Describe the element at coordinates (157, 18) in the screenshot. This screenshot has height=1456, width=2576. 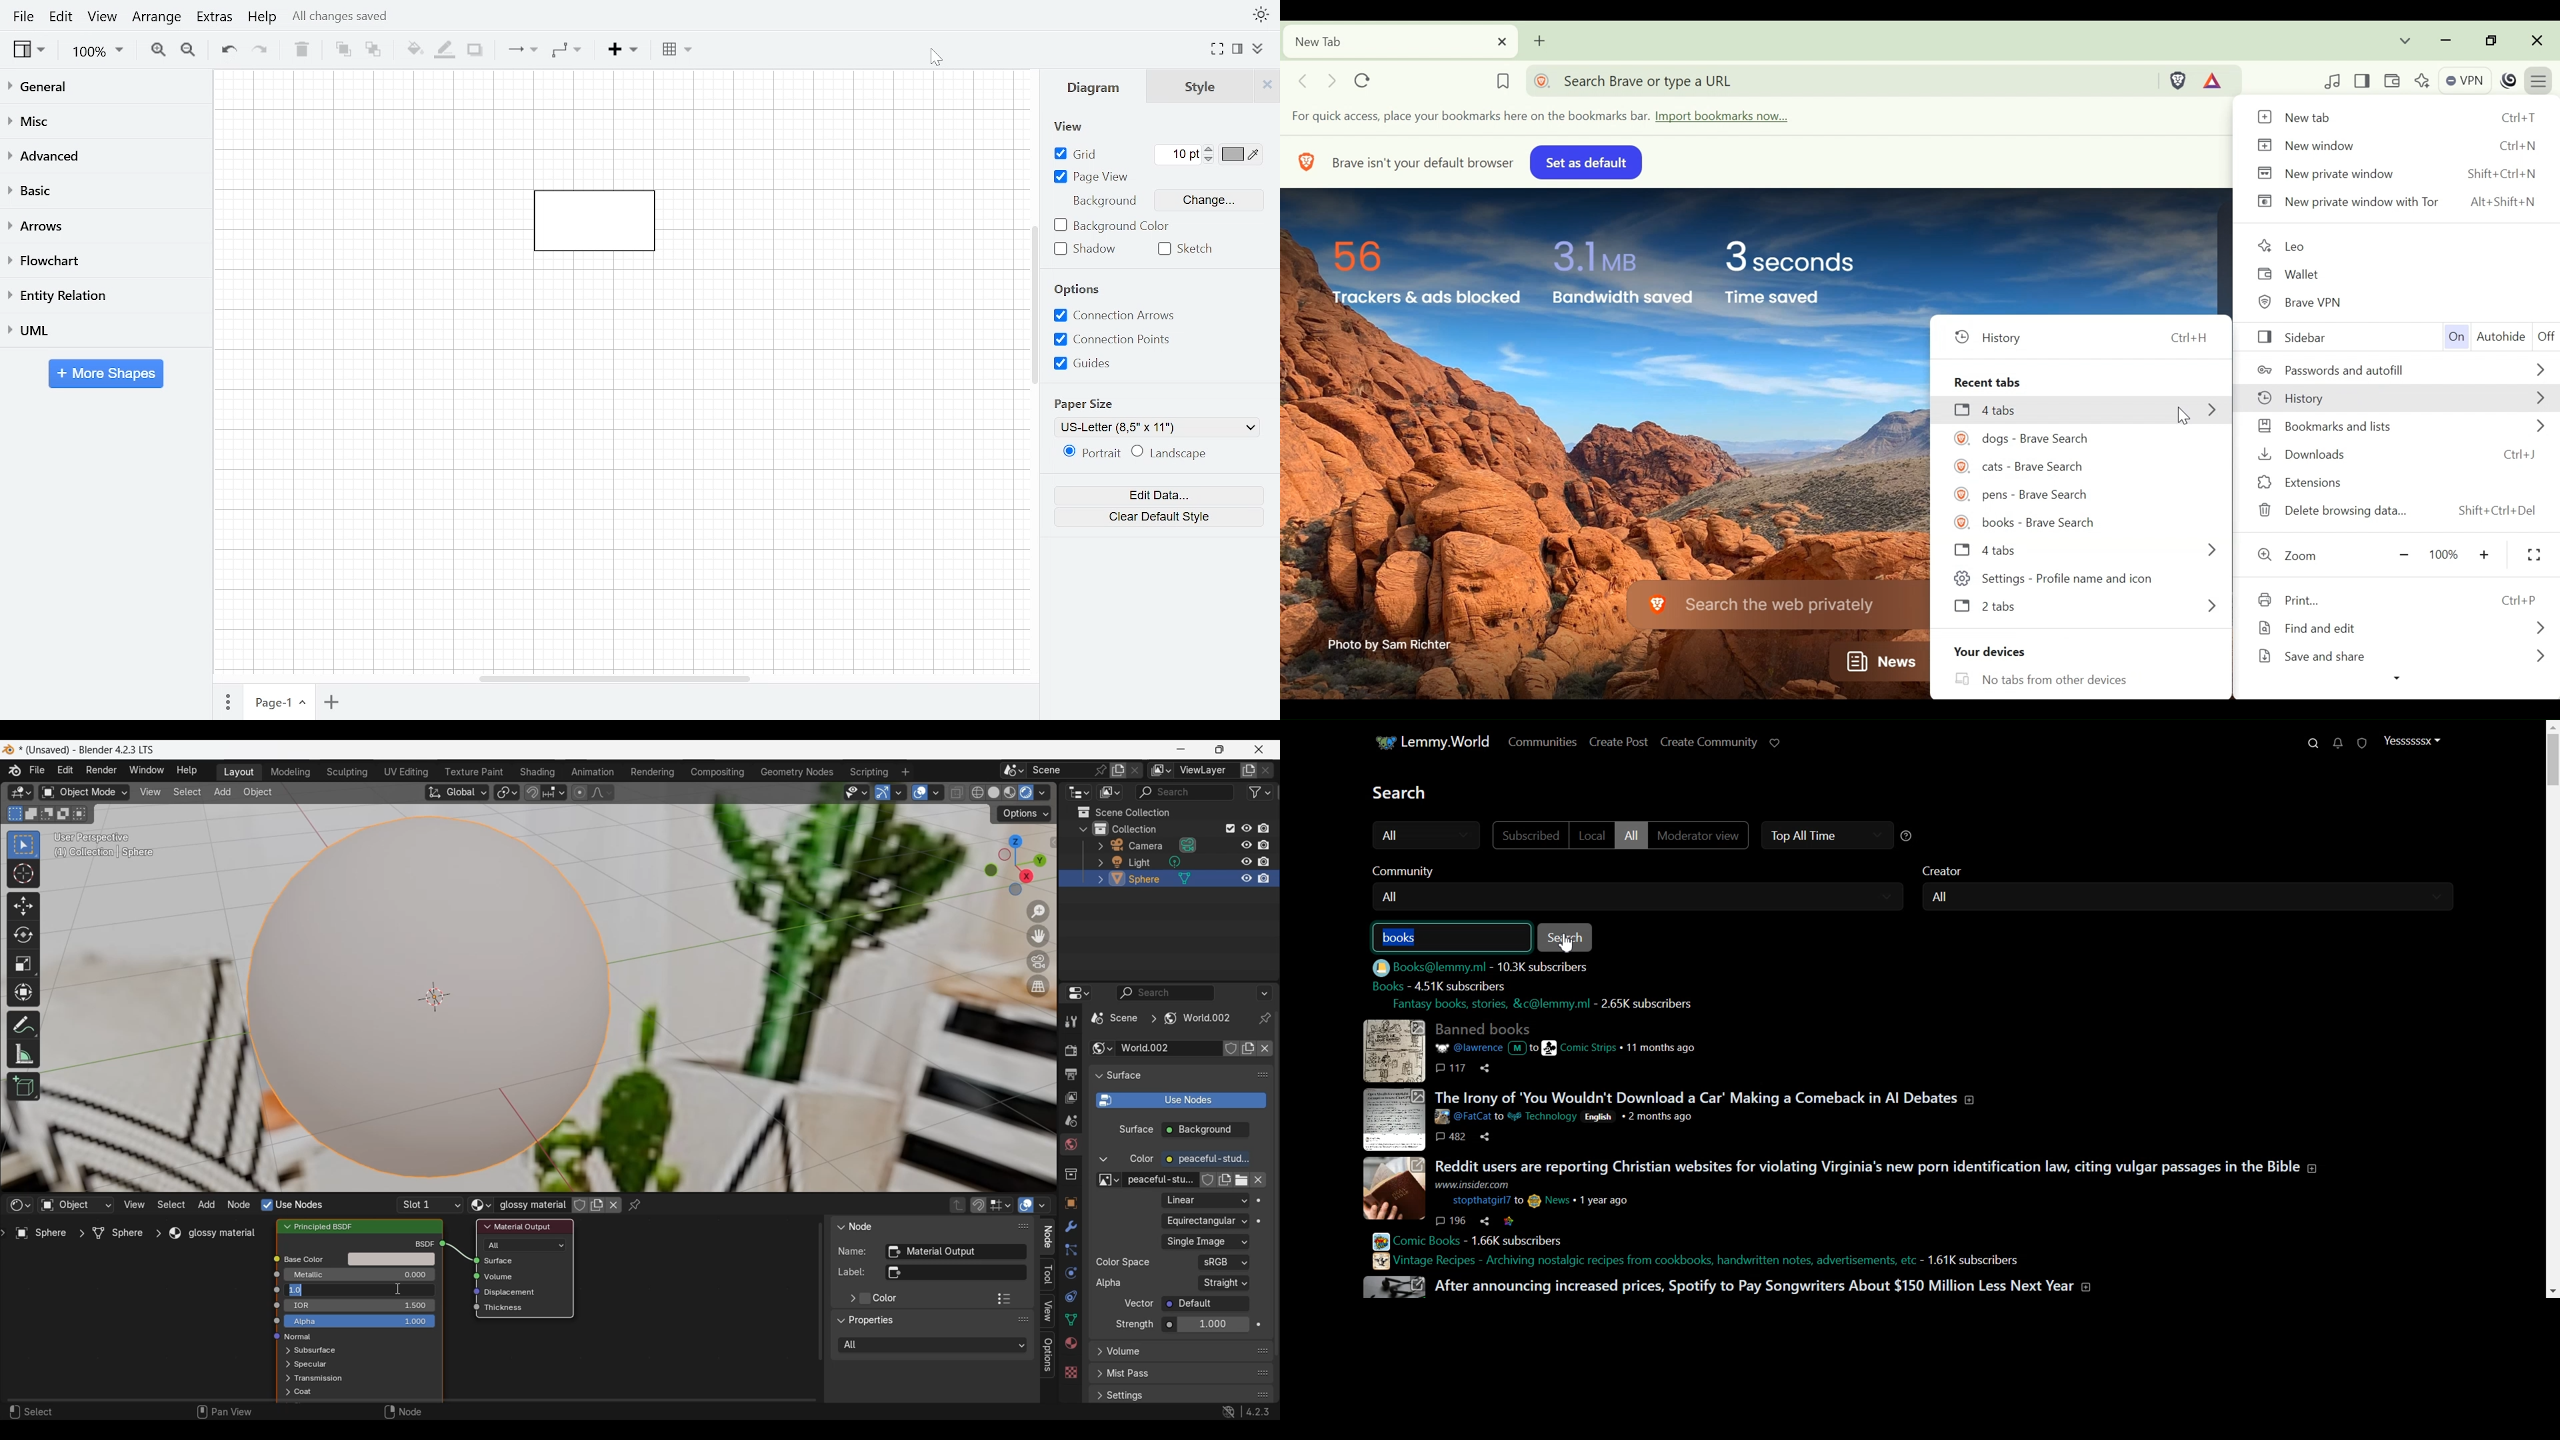
I see `Arrange` at that location.